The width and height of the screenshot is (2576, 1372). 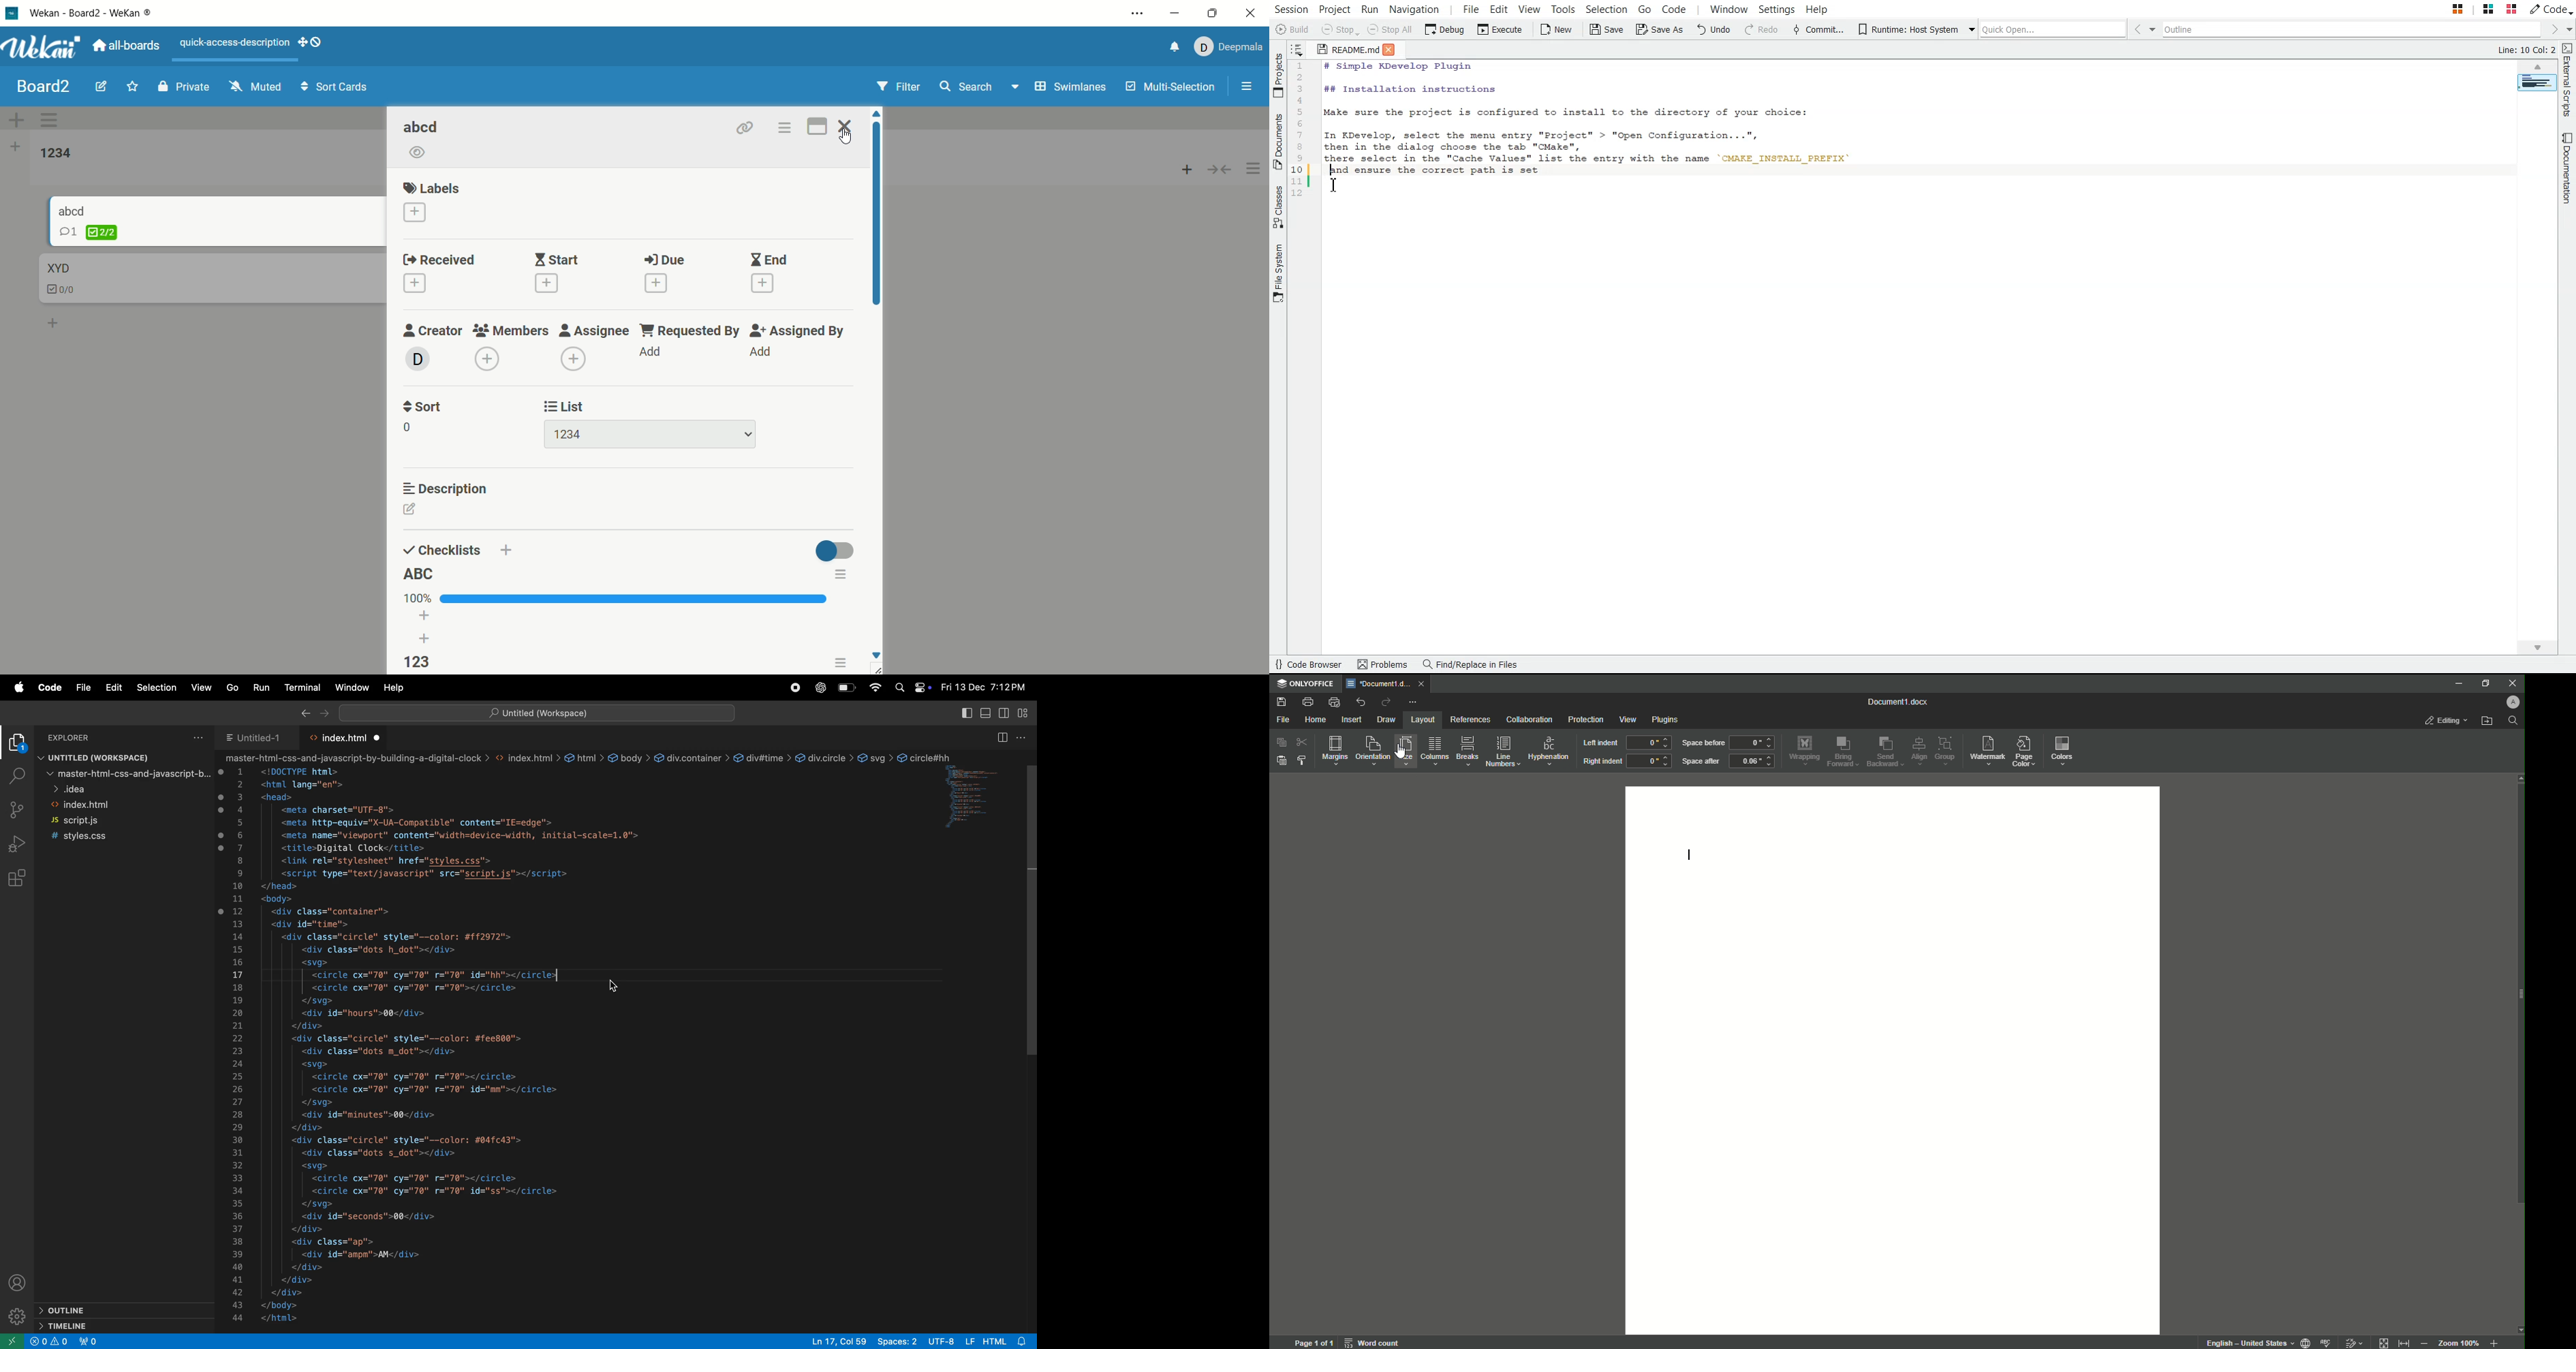 What do you see at coordinates (1280, 742) in the screenshot?
I see `Copy` at bounding box center [1280, 742].